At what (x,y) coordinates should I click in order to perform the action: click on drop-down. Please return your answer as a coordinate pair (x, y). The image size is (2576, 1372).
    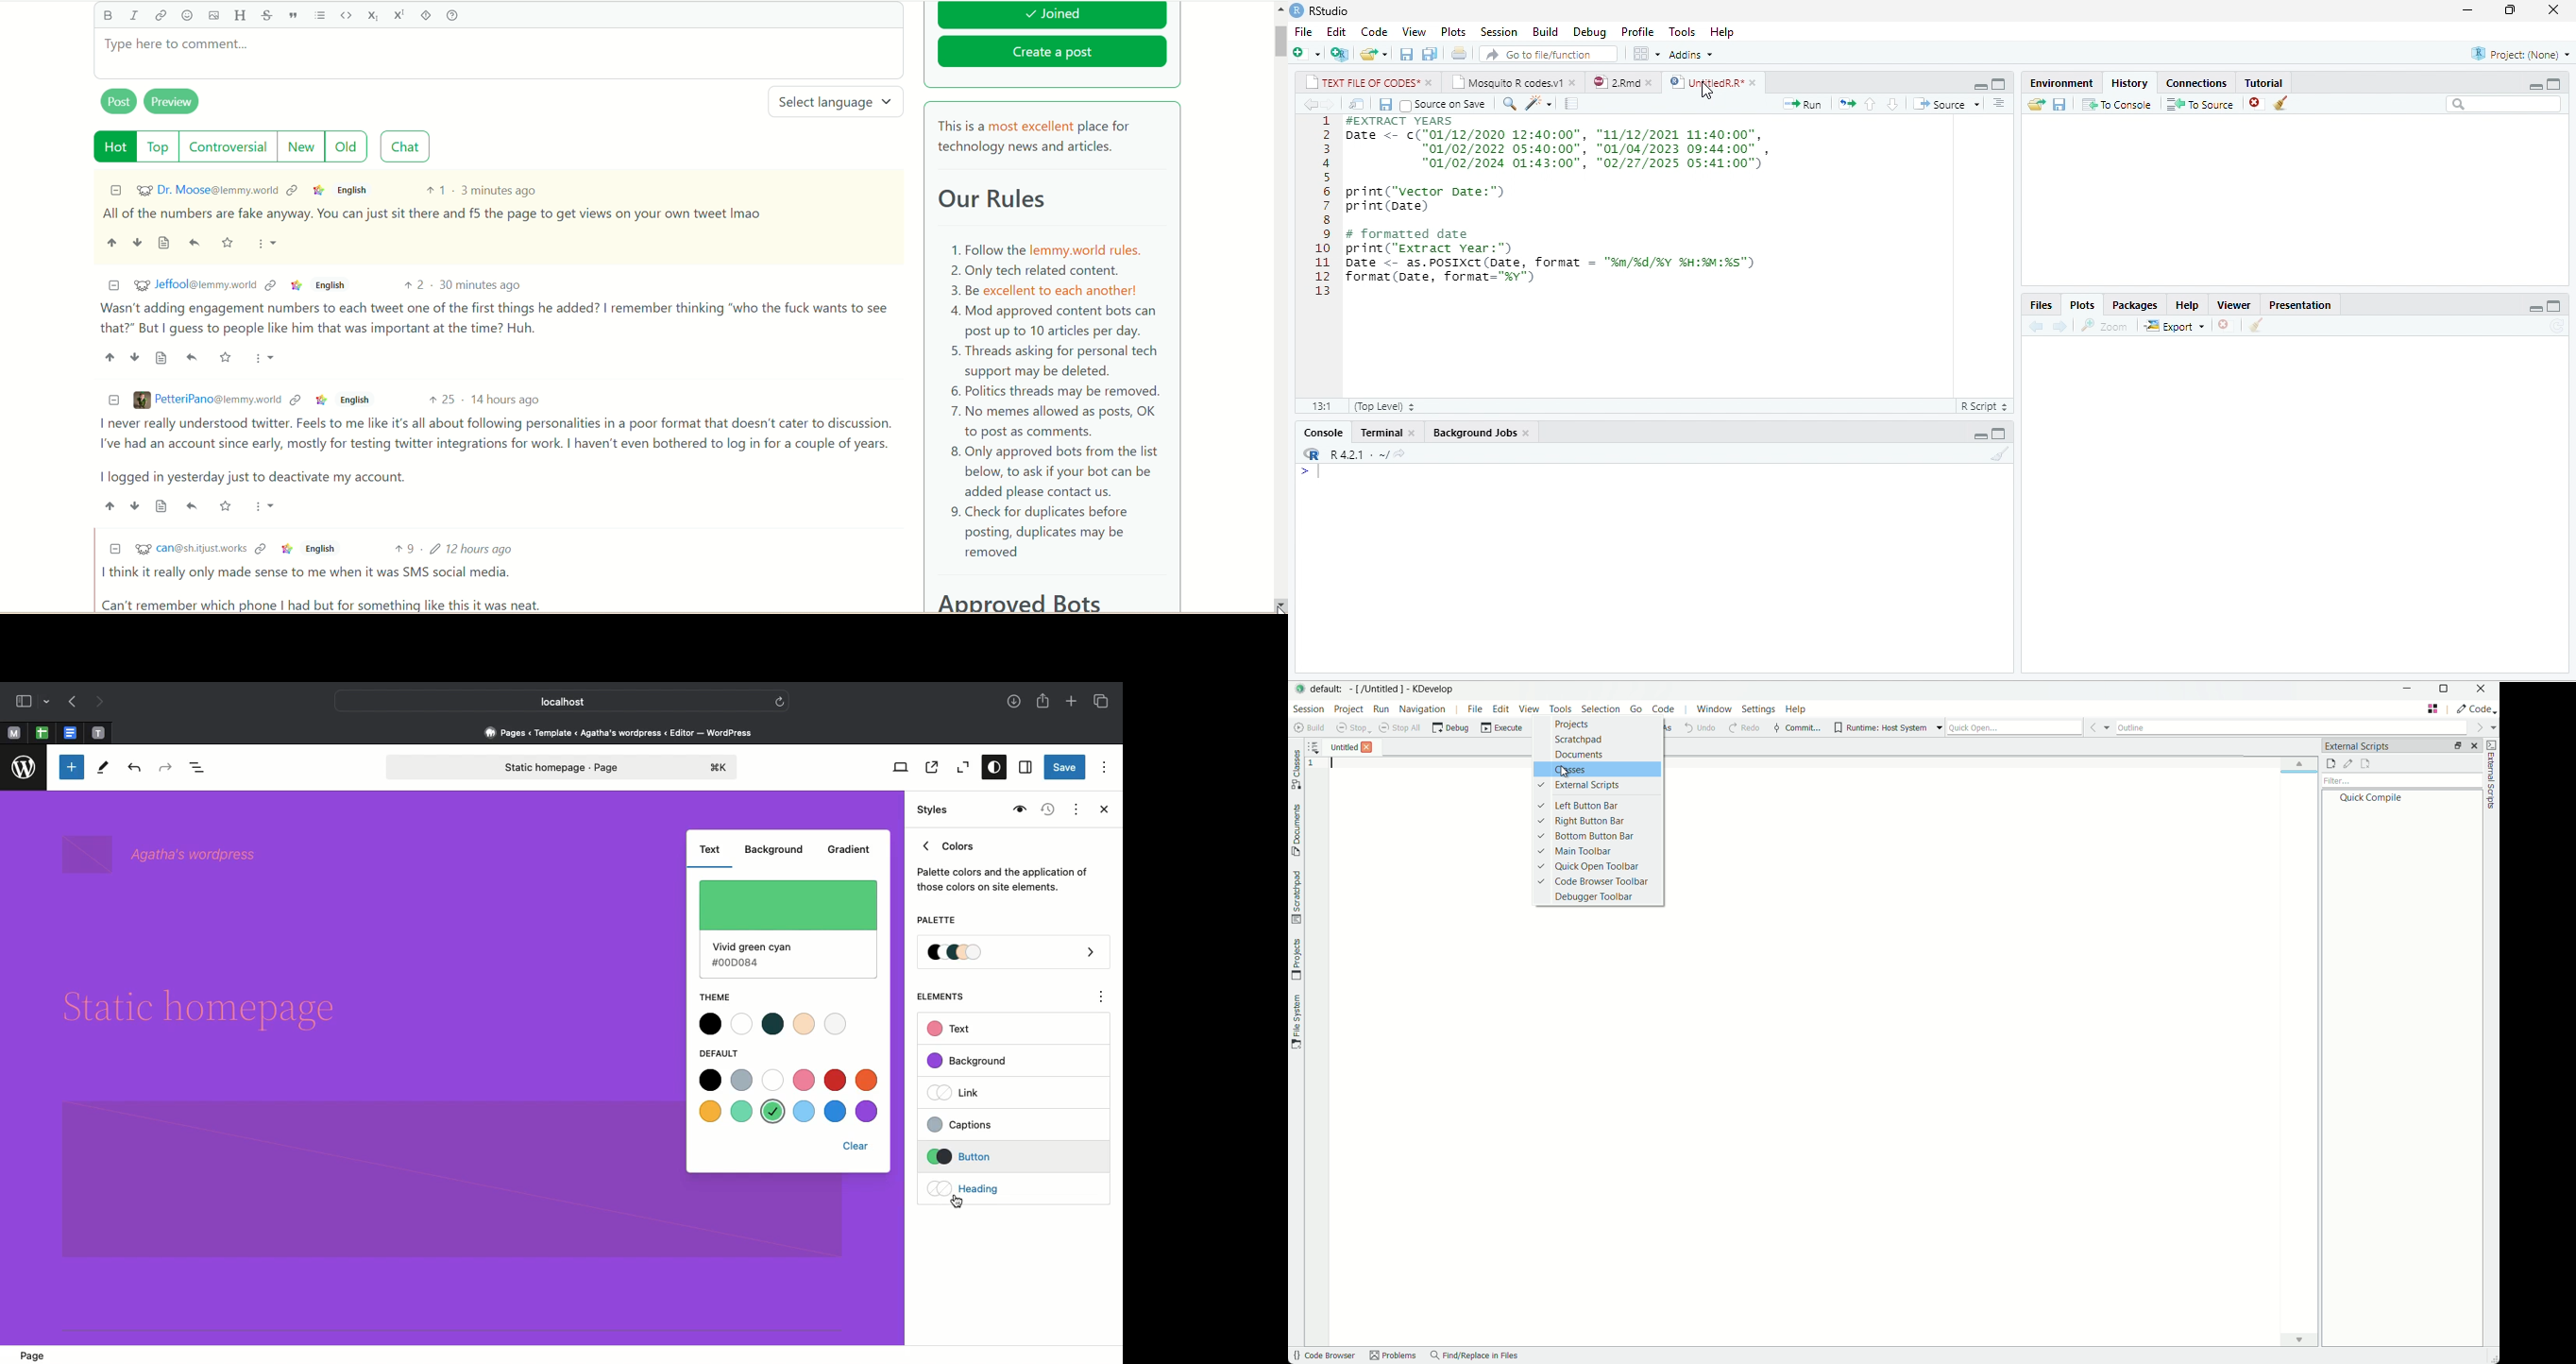
    Looking at the image, I should click on (49, 702).